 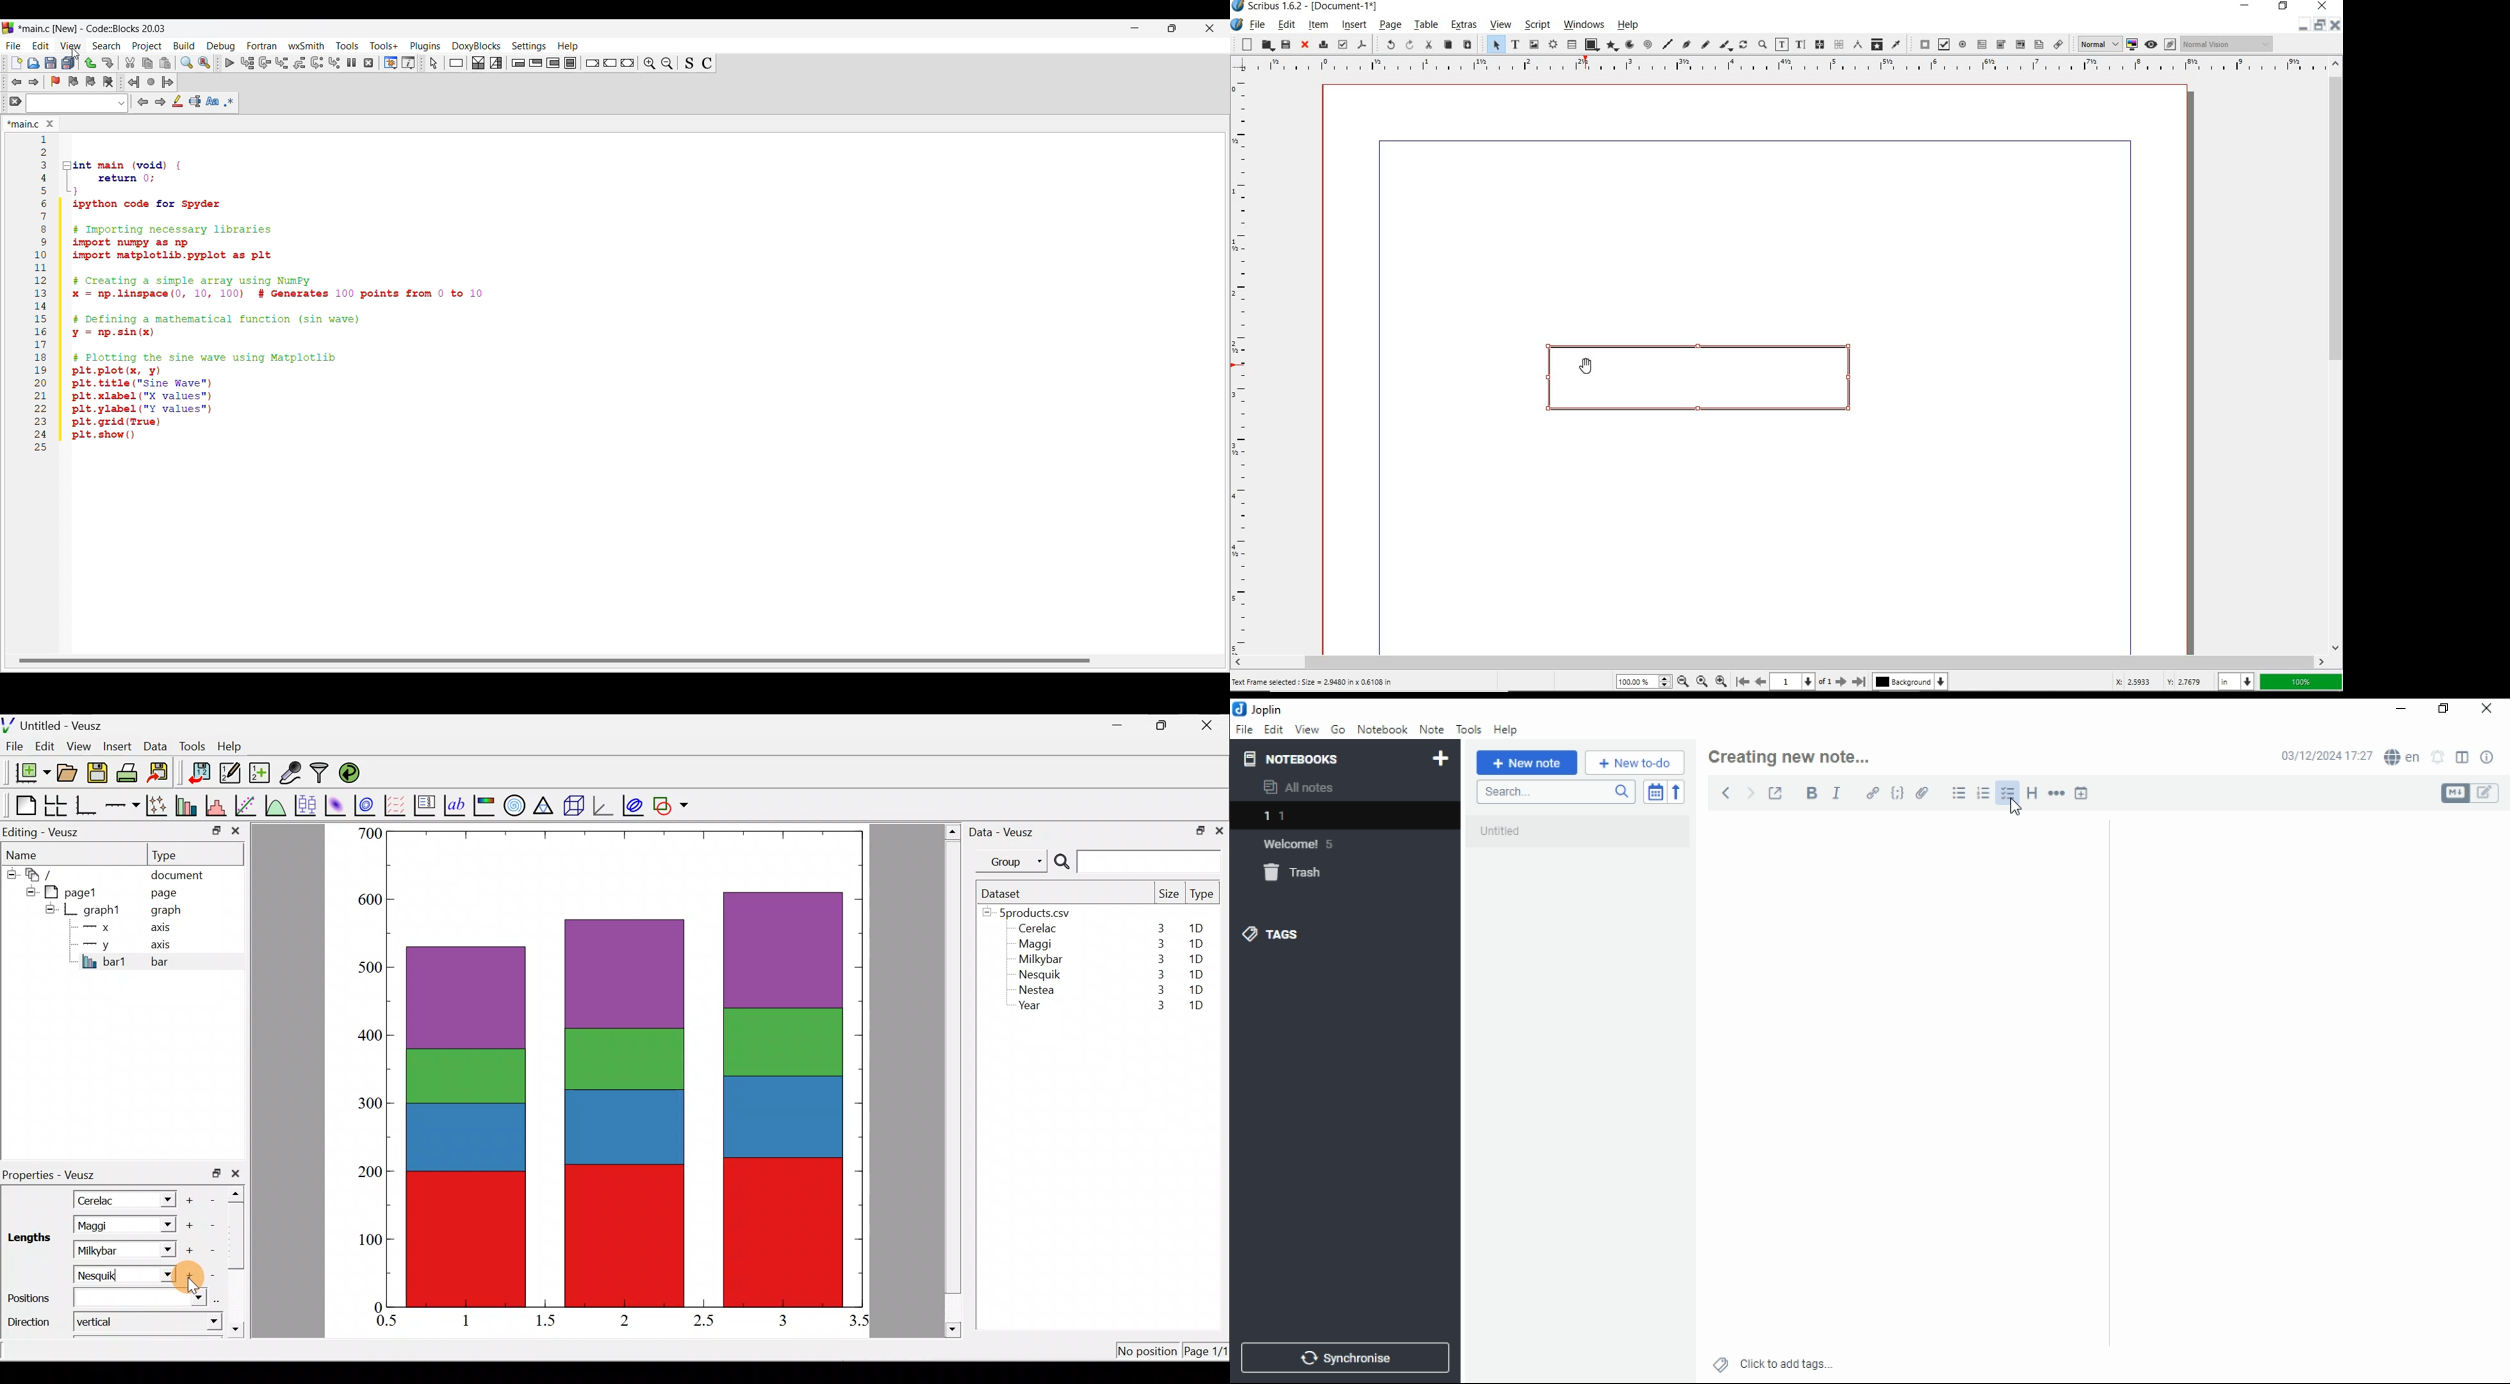 I want to click on Find, so click(x=186, y=63).